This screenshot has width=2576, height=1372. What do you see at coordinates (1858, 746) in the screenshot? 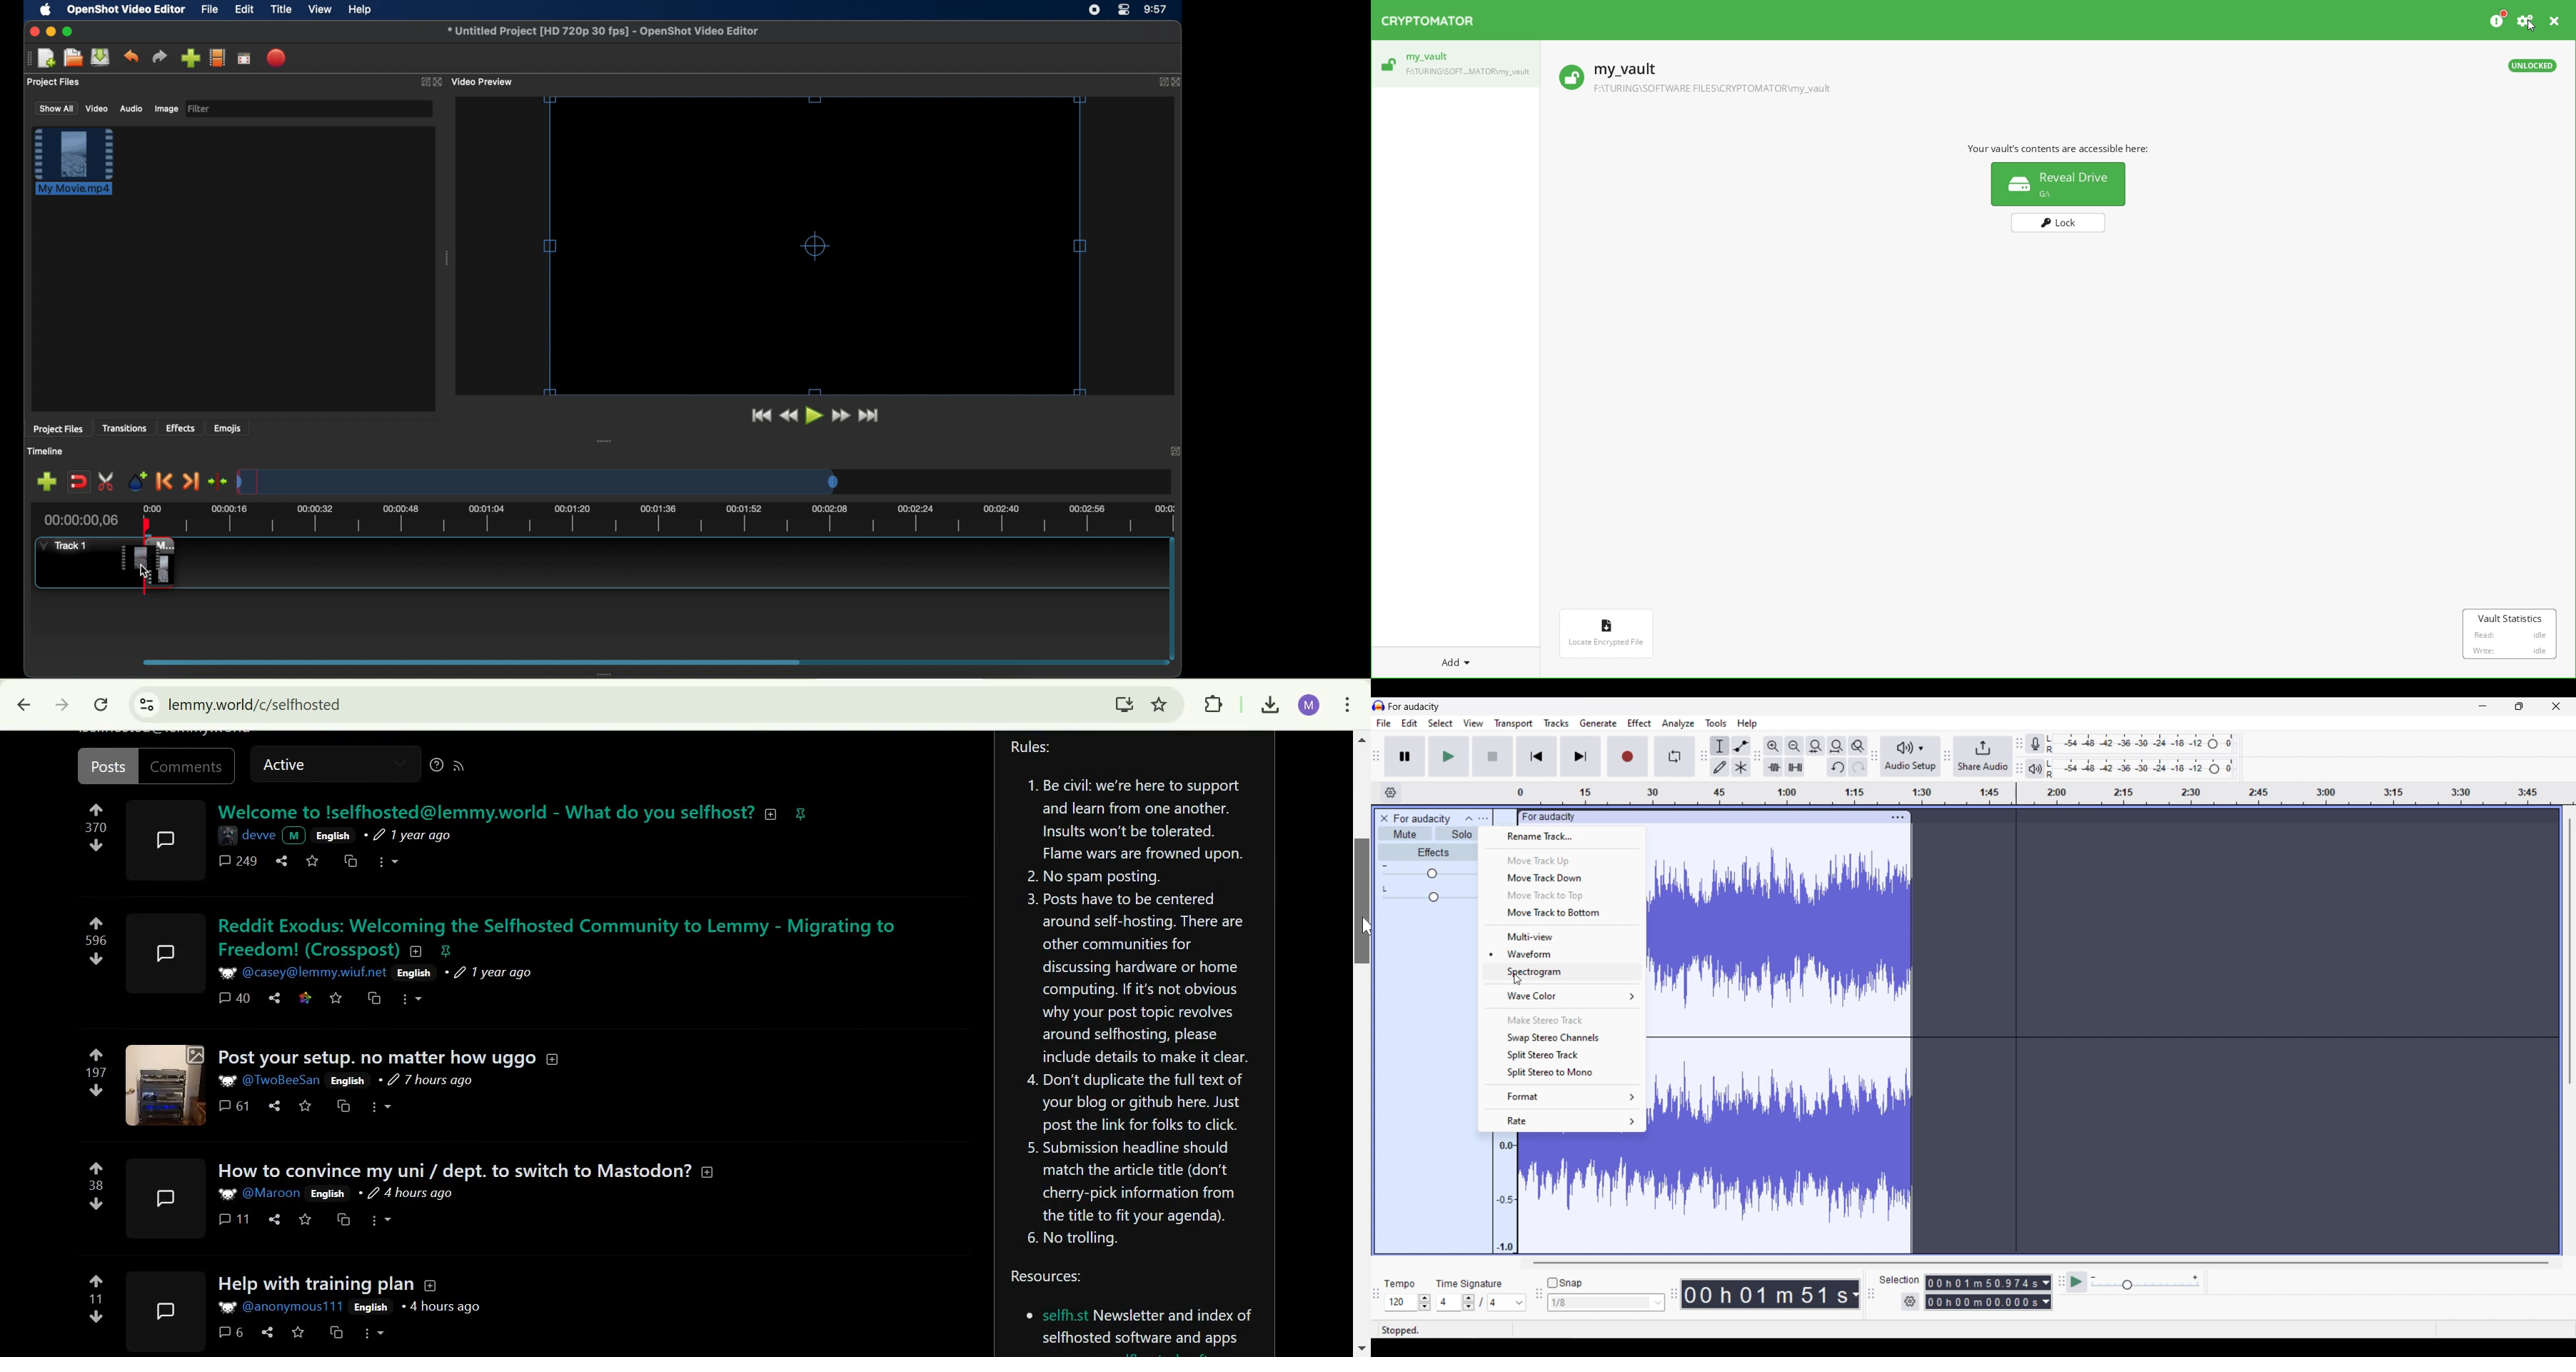
I see `Zoom toggle` at bounding box center [1858, 746].